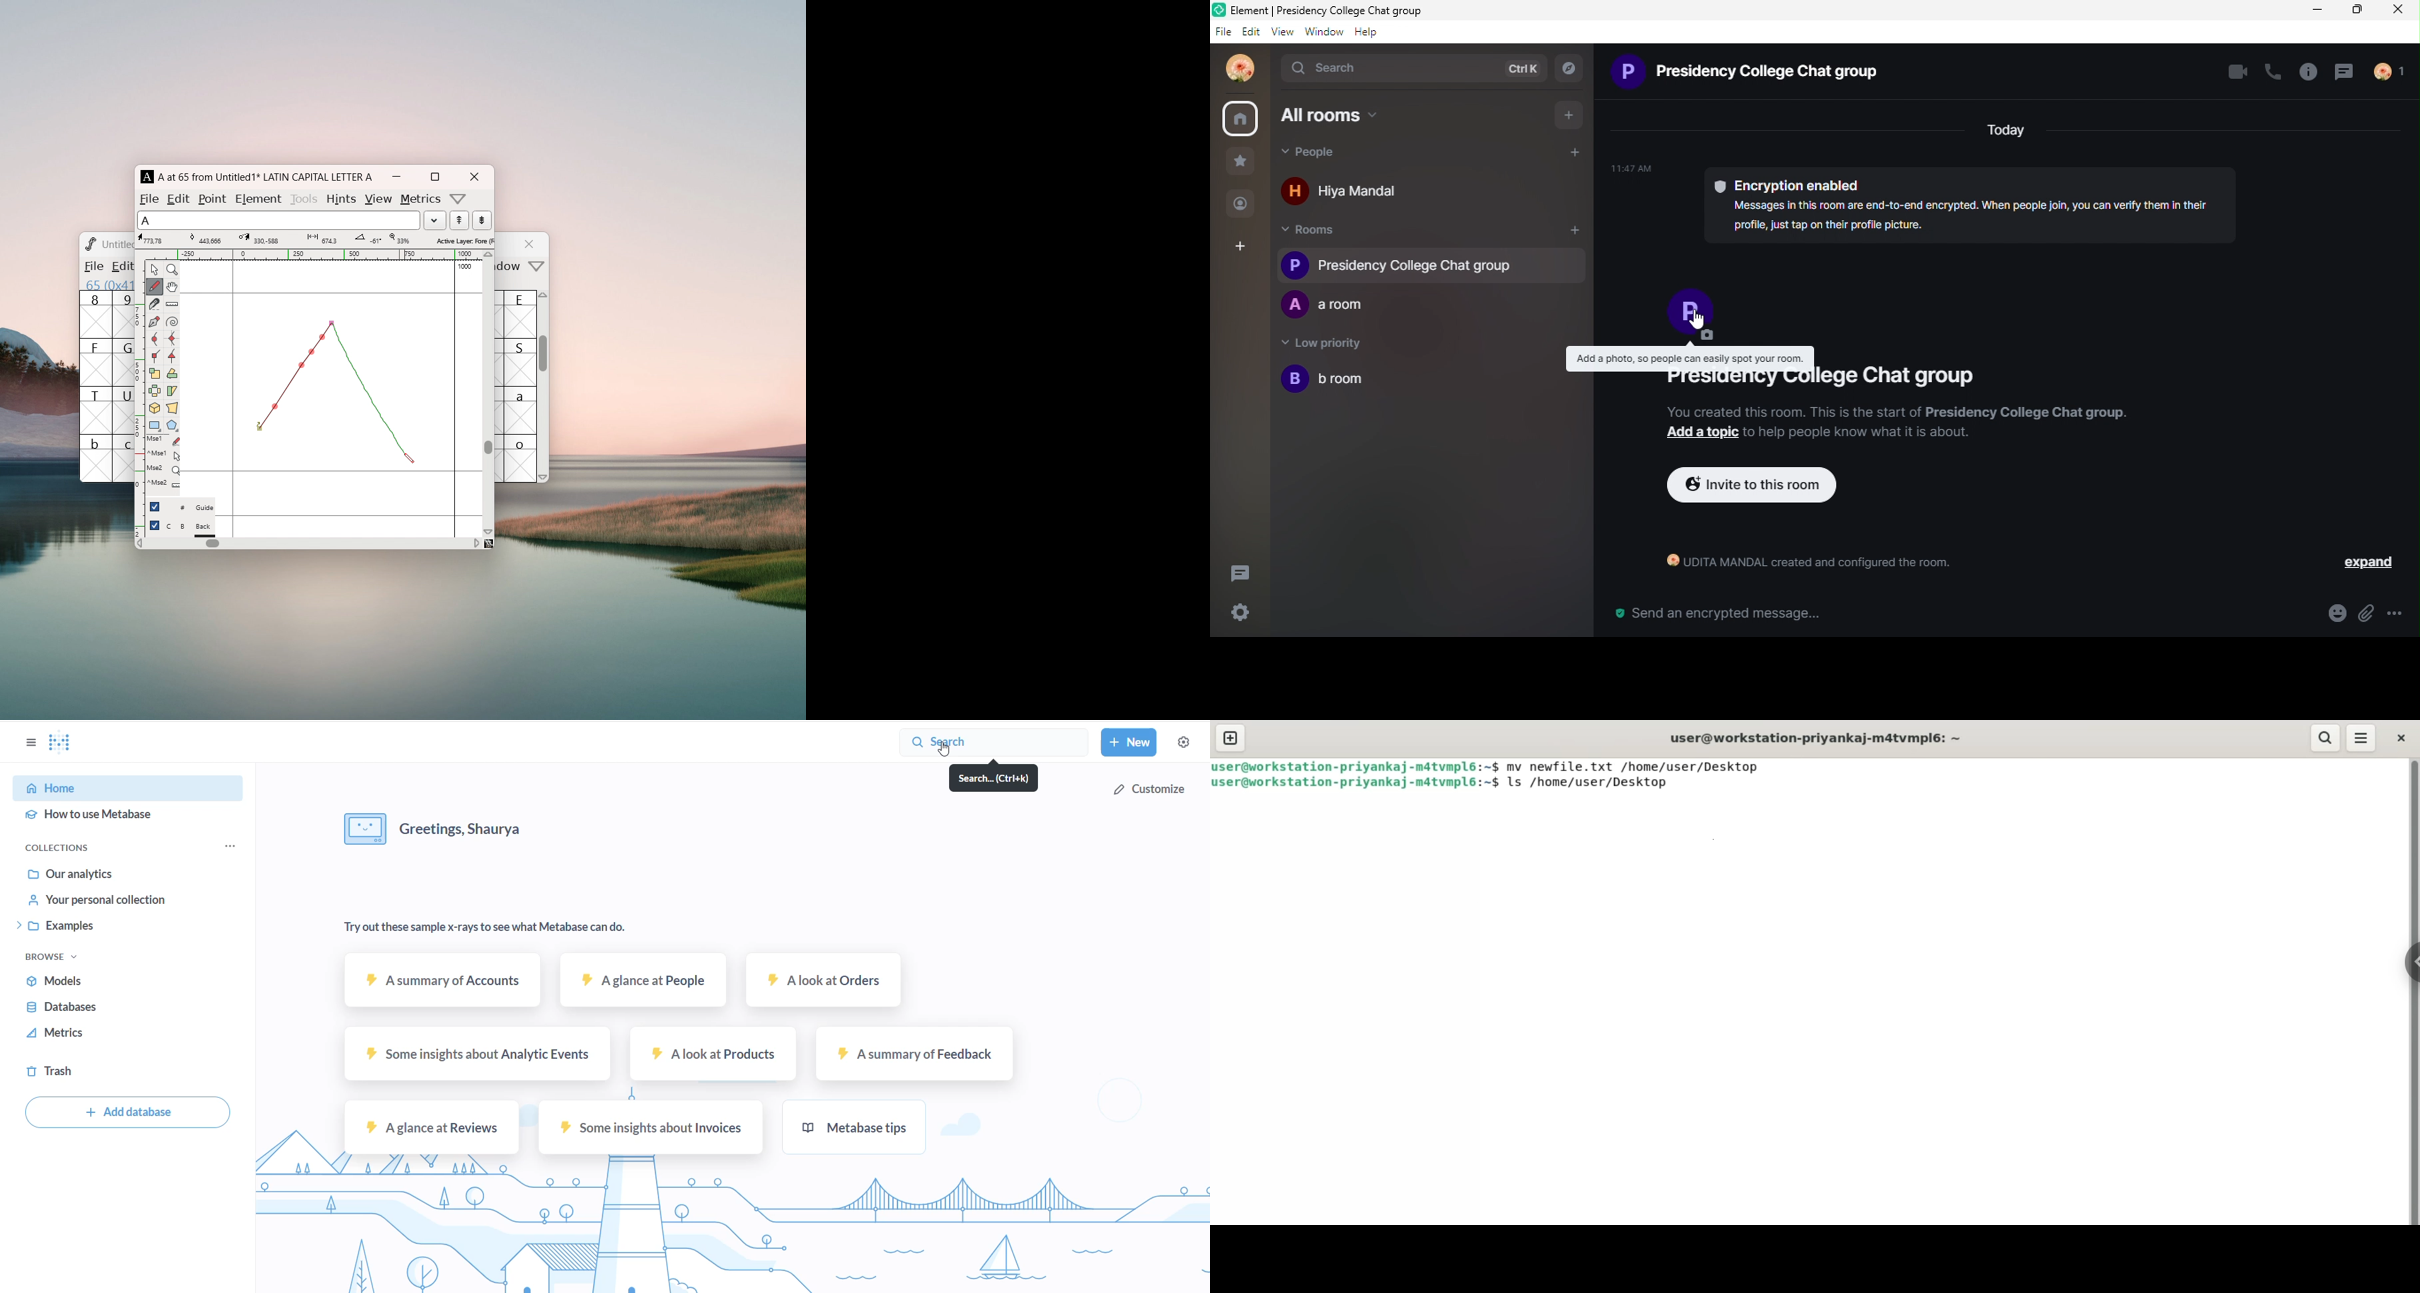  Describe the element at coordinates (155, 287) in the screenshot. I see `draw a freehand curve` at that location.